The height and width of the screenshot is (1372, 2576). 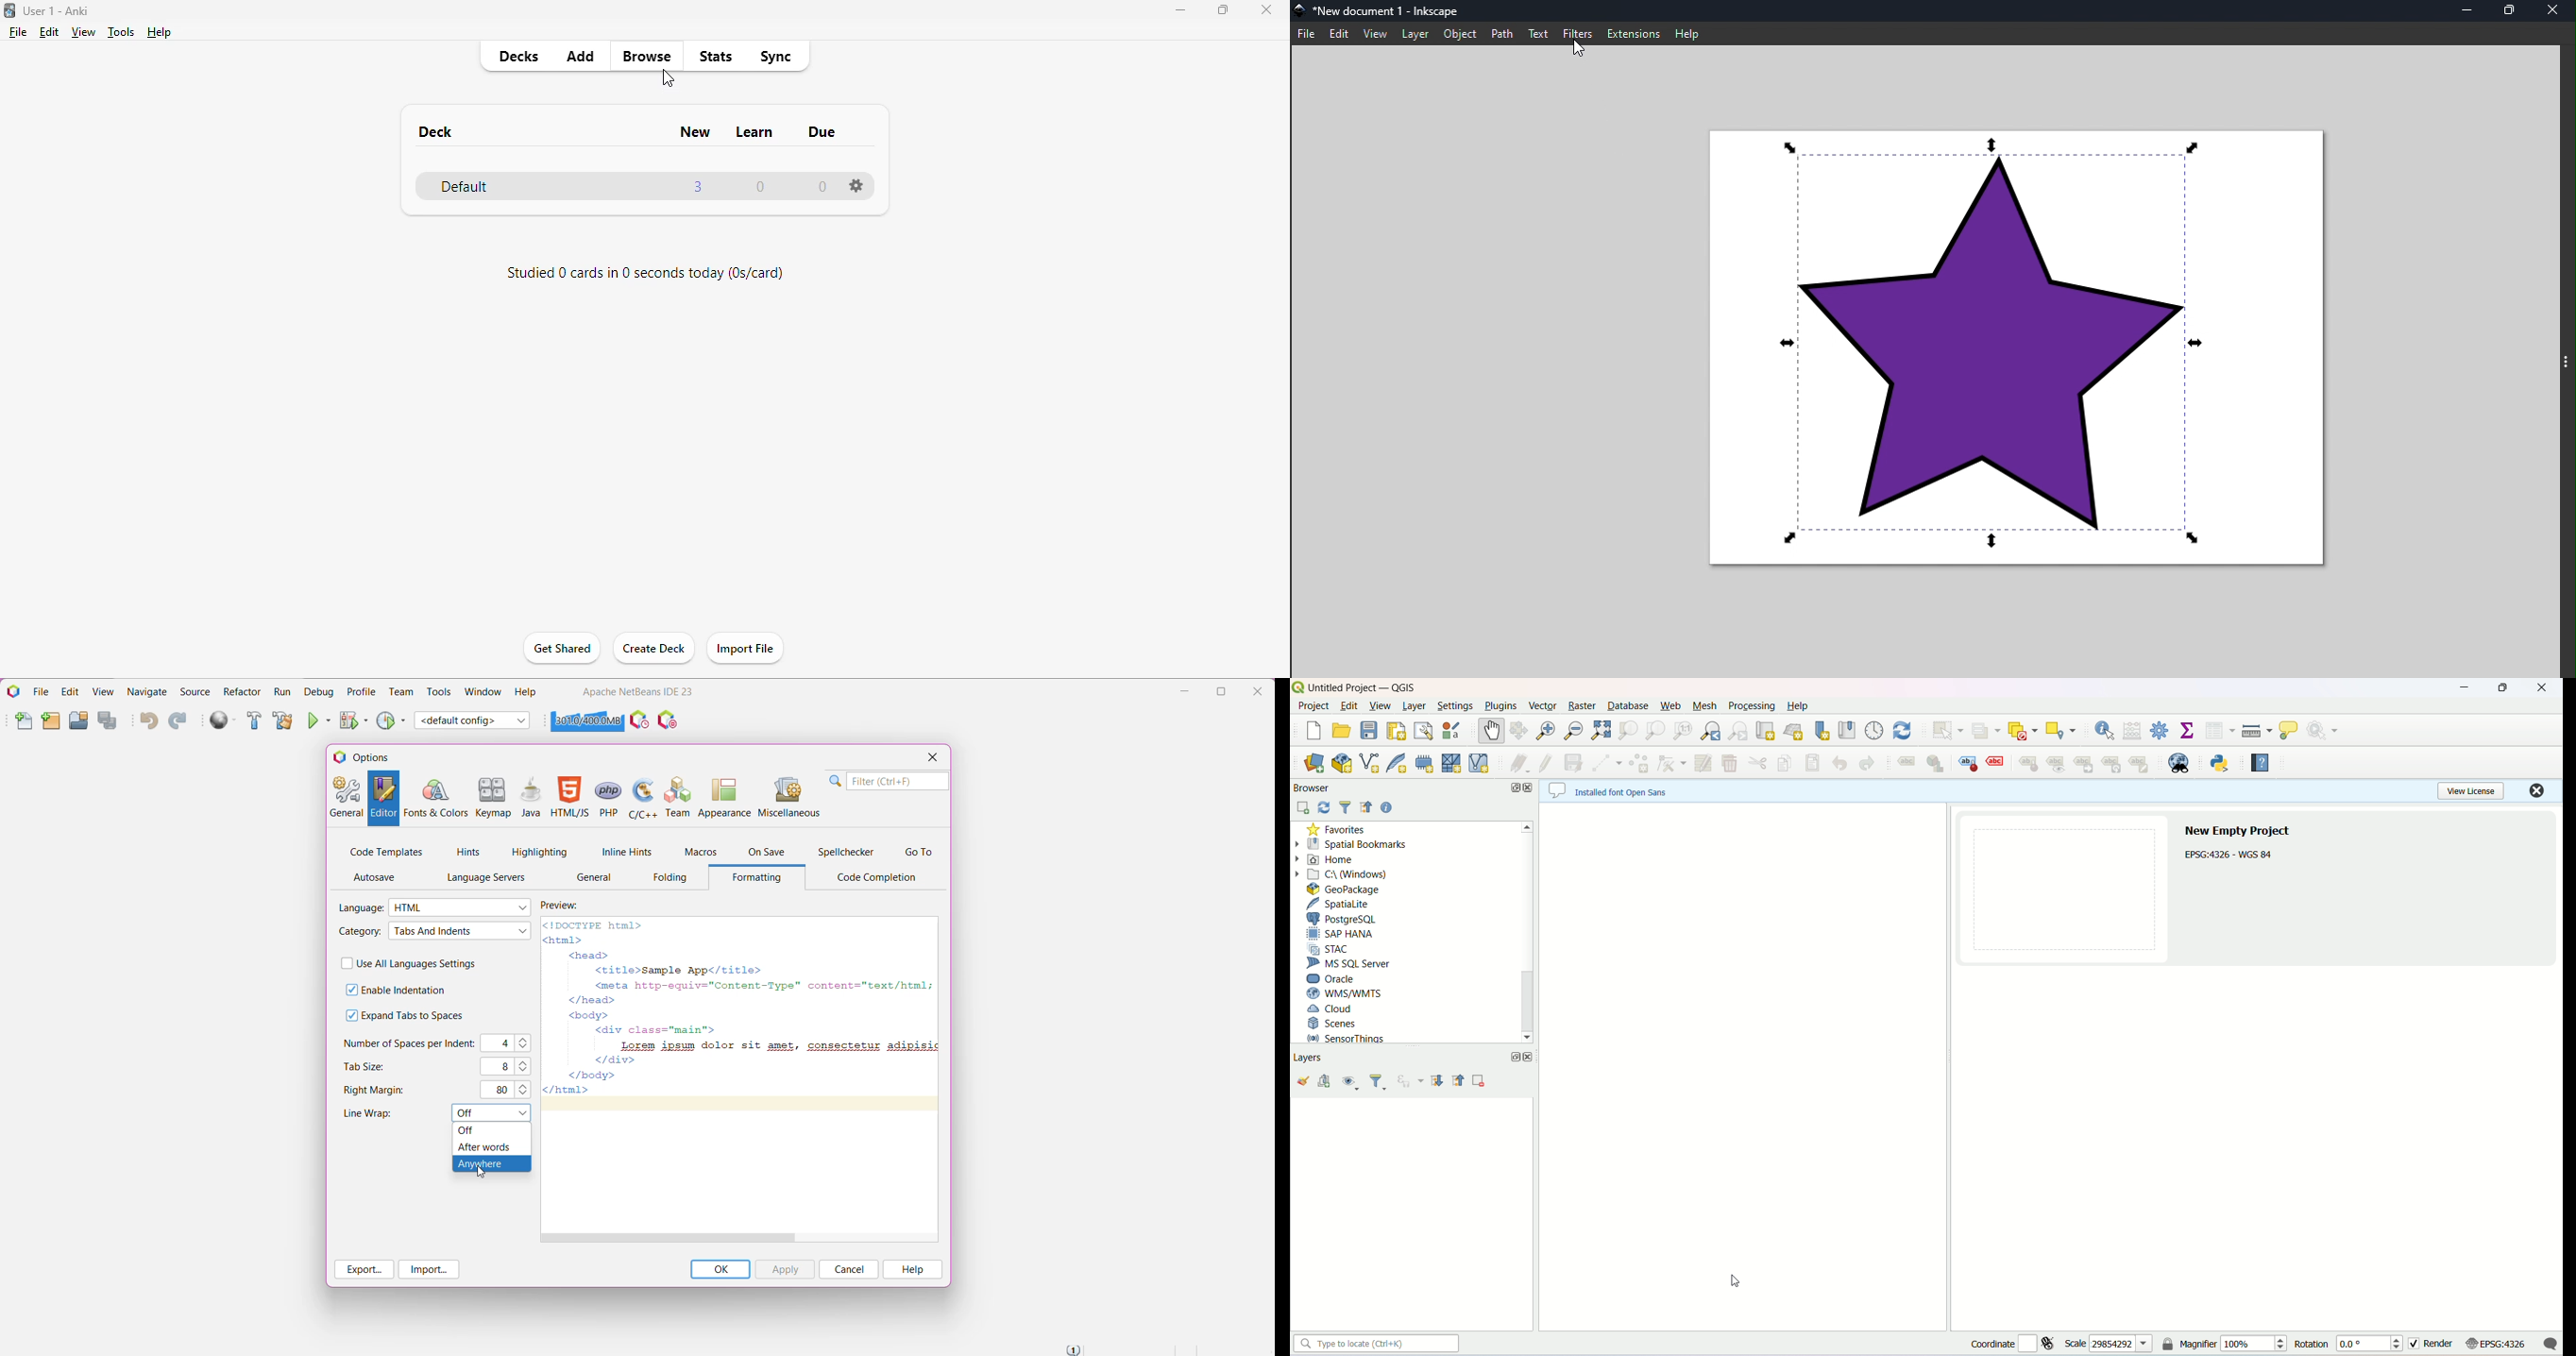 I want to click on zoom to native, so click(x=1655, y=730).